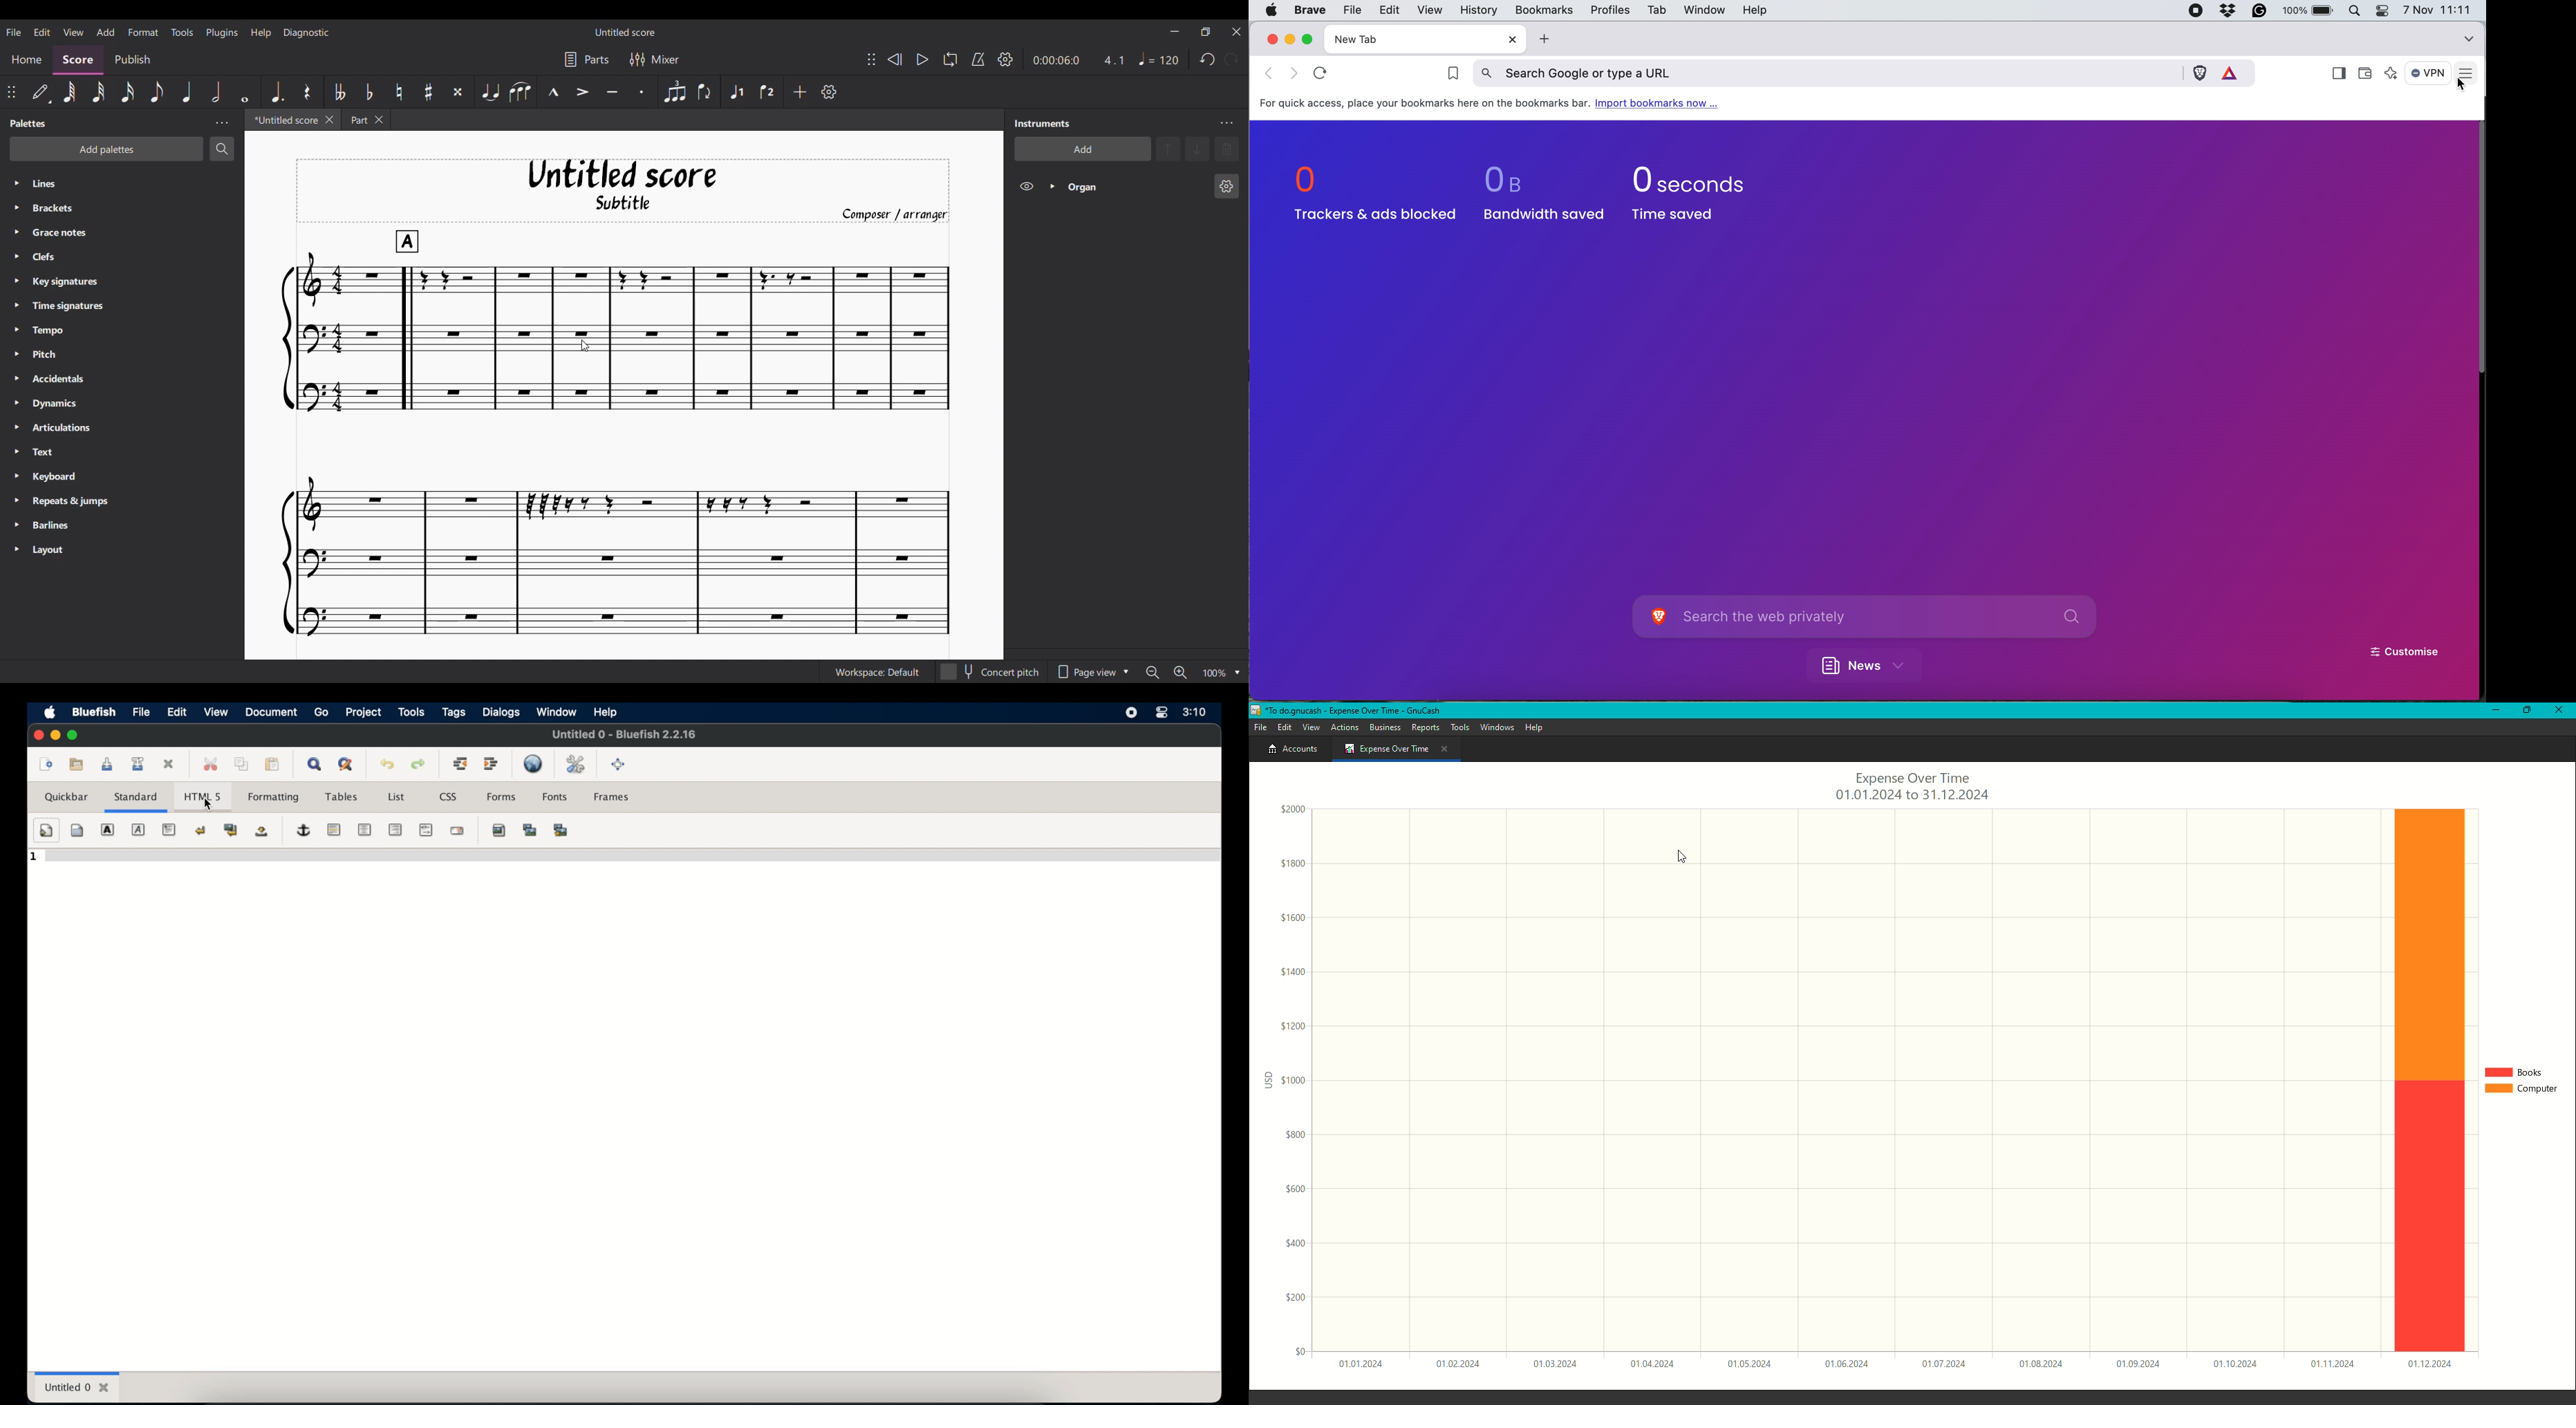 The height and width of the screenshot is (1428, 2576). I want to click on Toggle natural, so click(399, 92).